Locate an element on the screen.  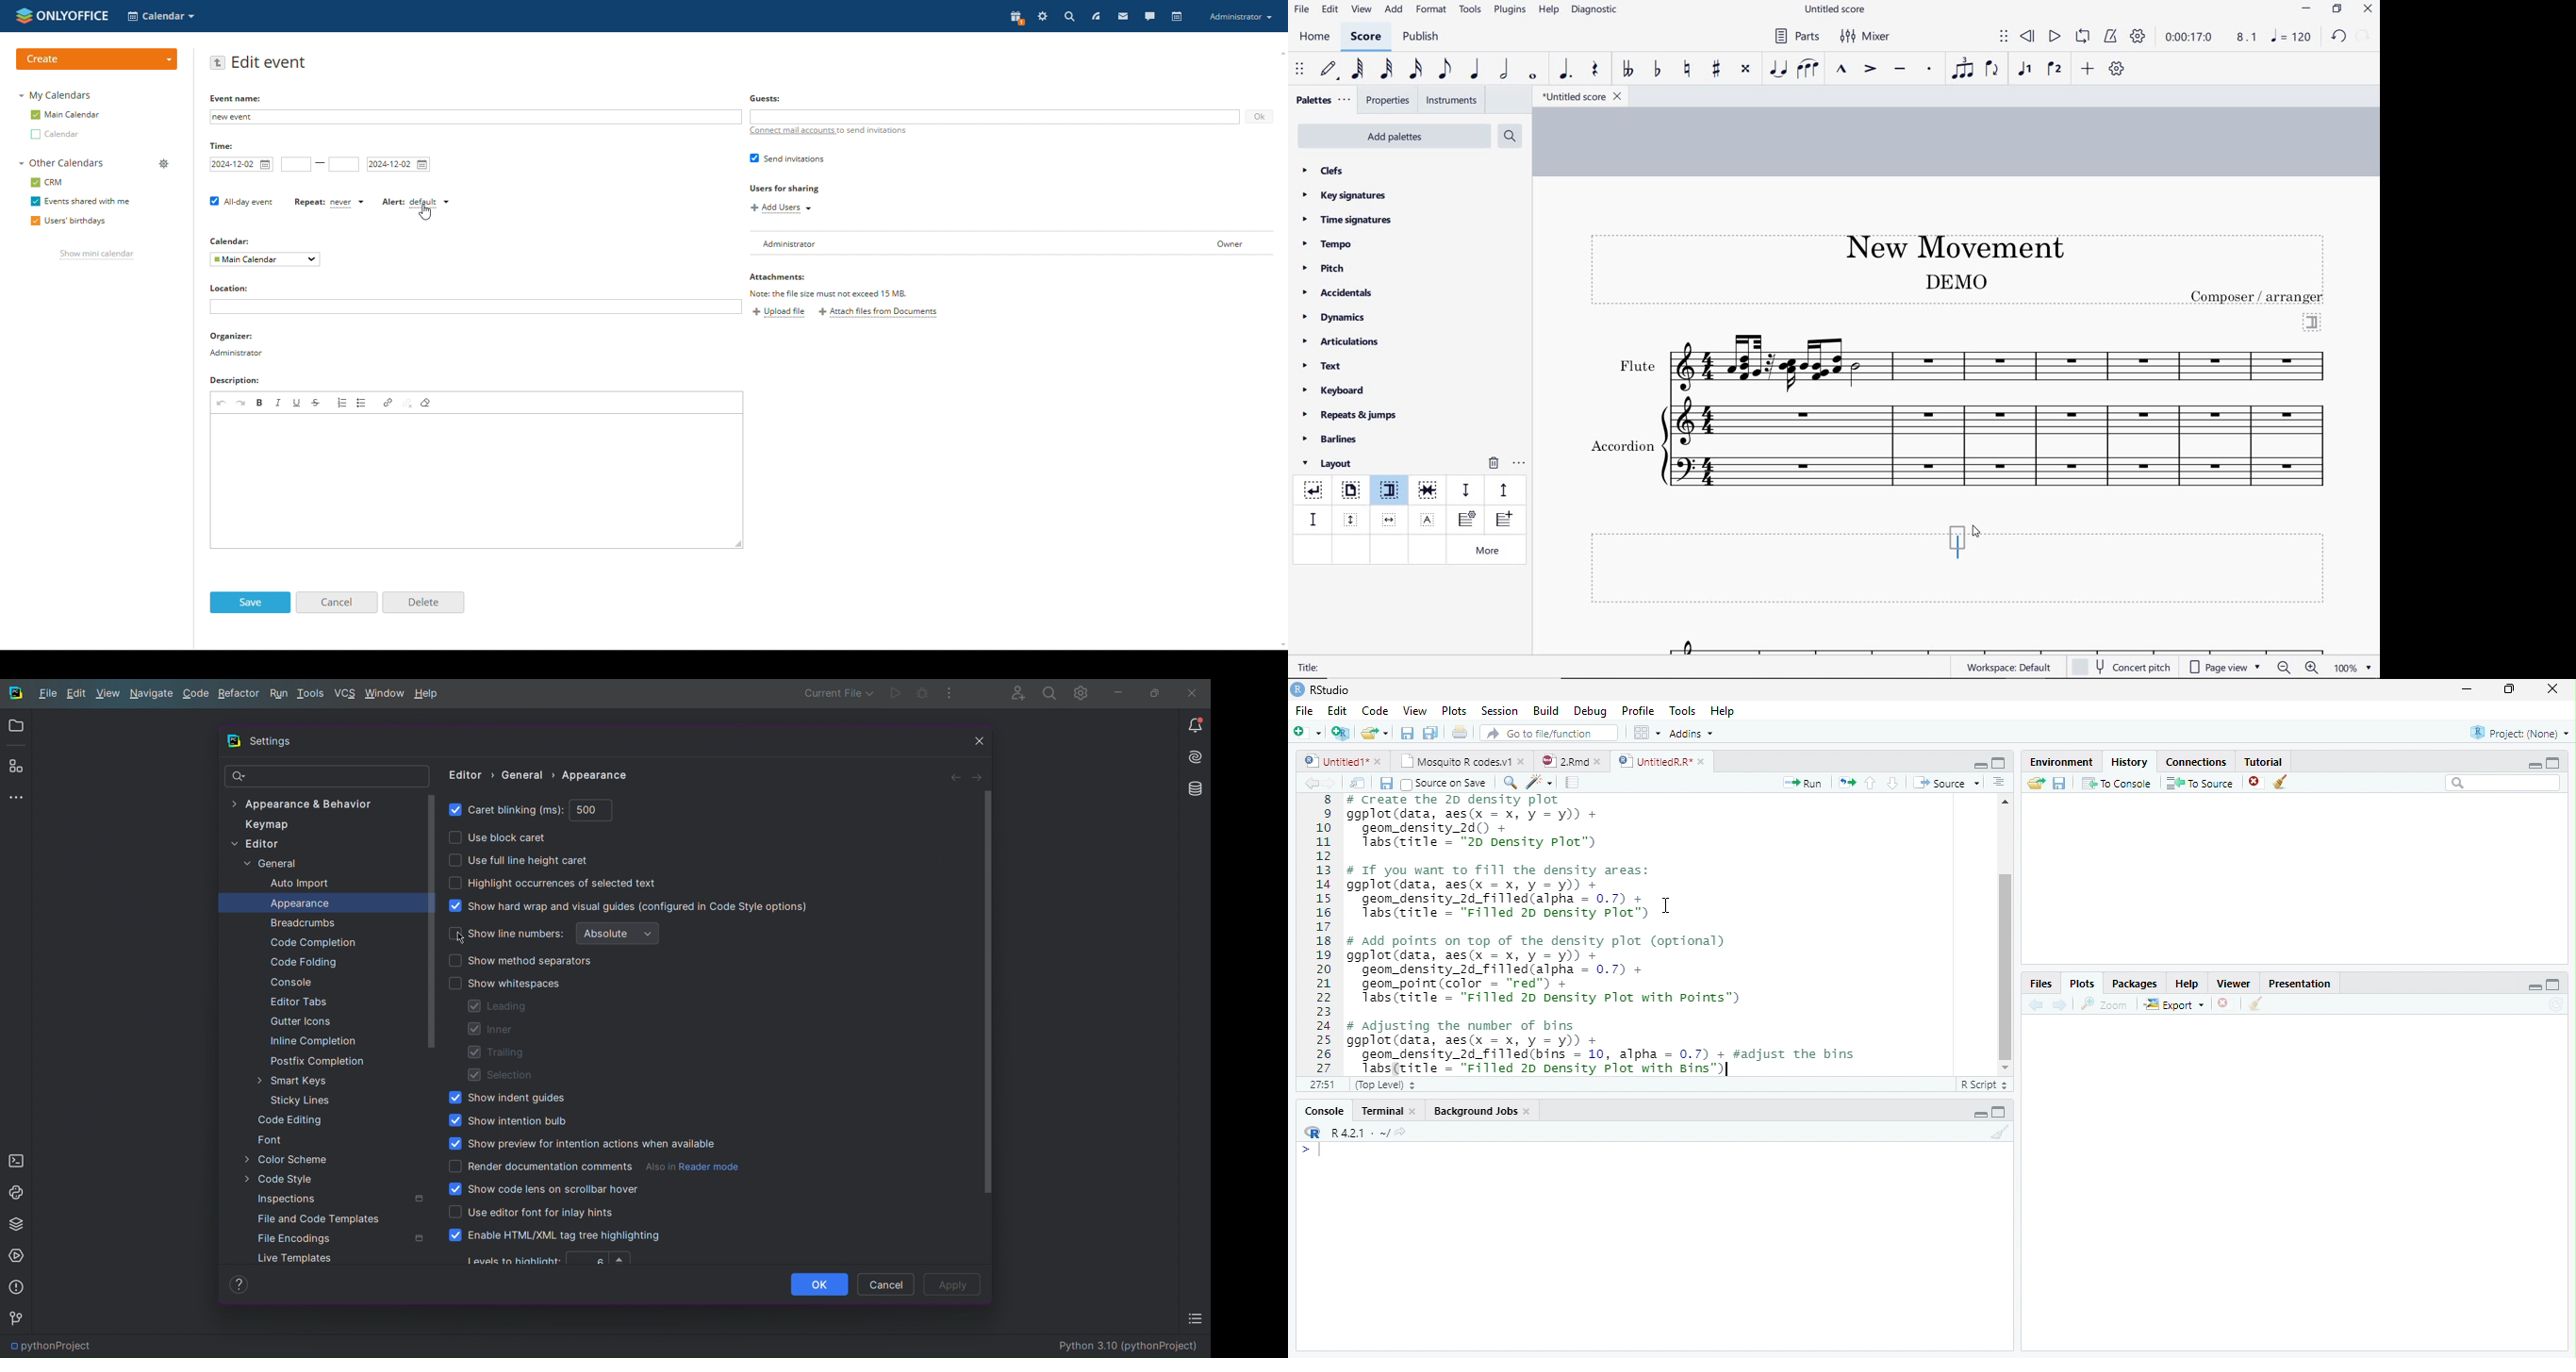
close is located at coordinates (2553, 688).